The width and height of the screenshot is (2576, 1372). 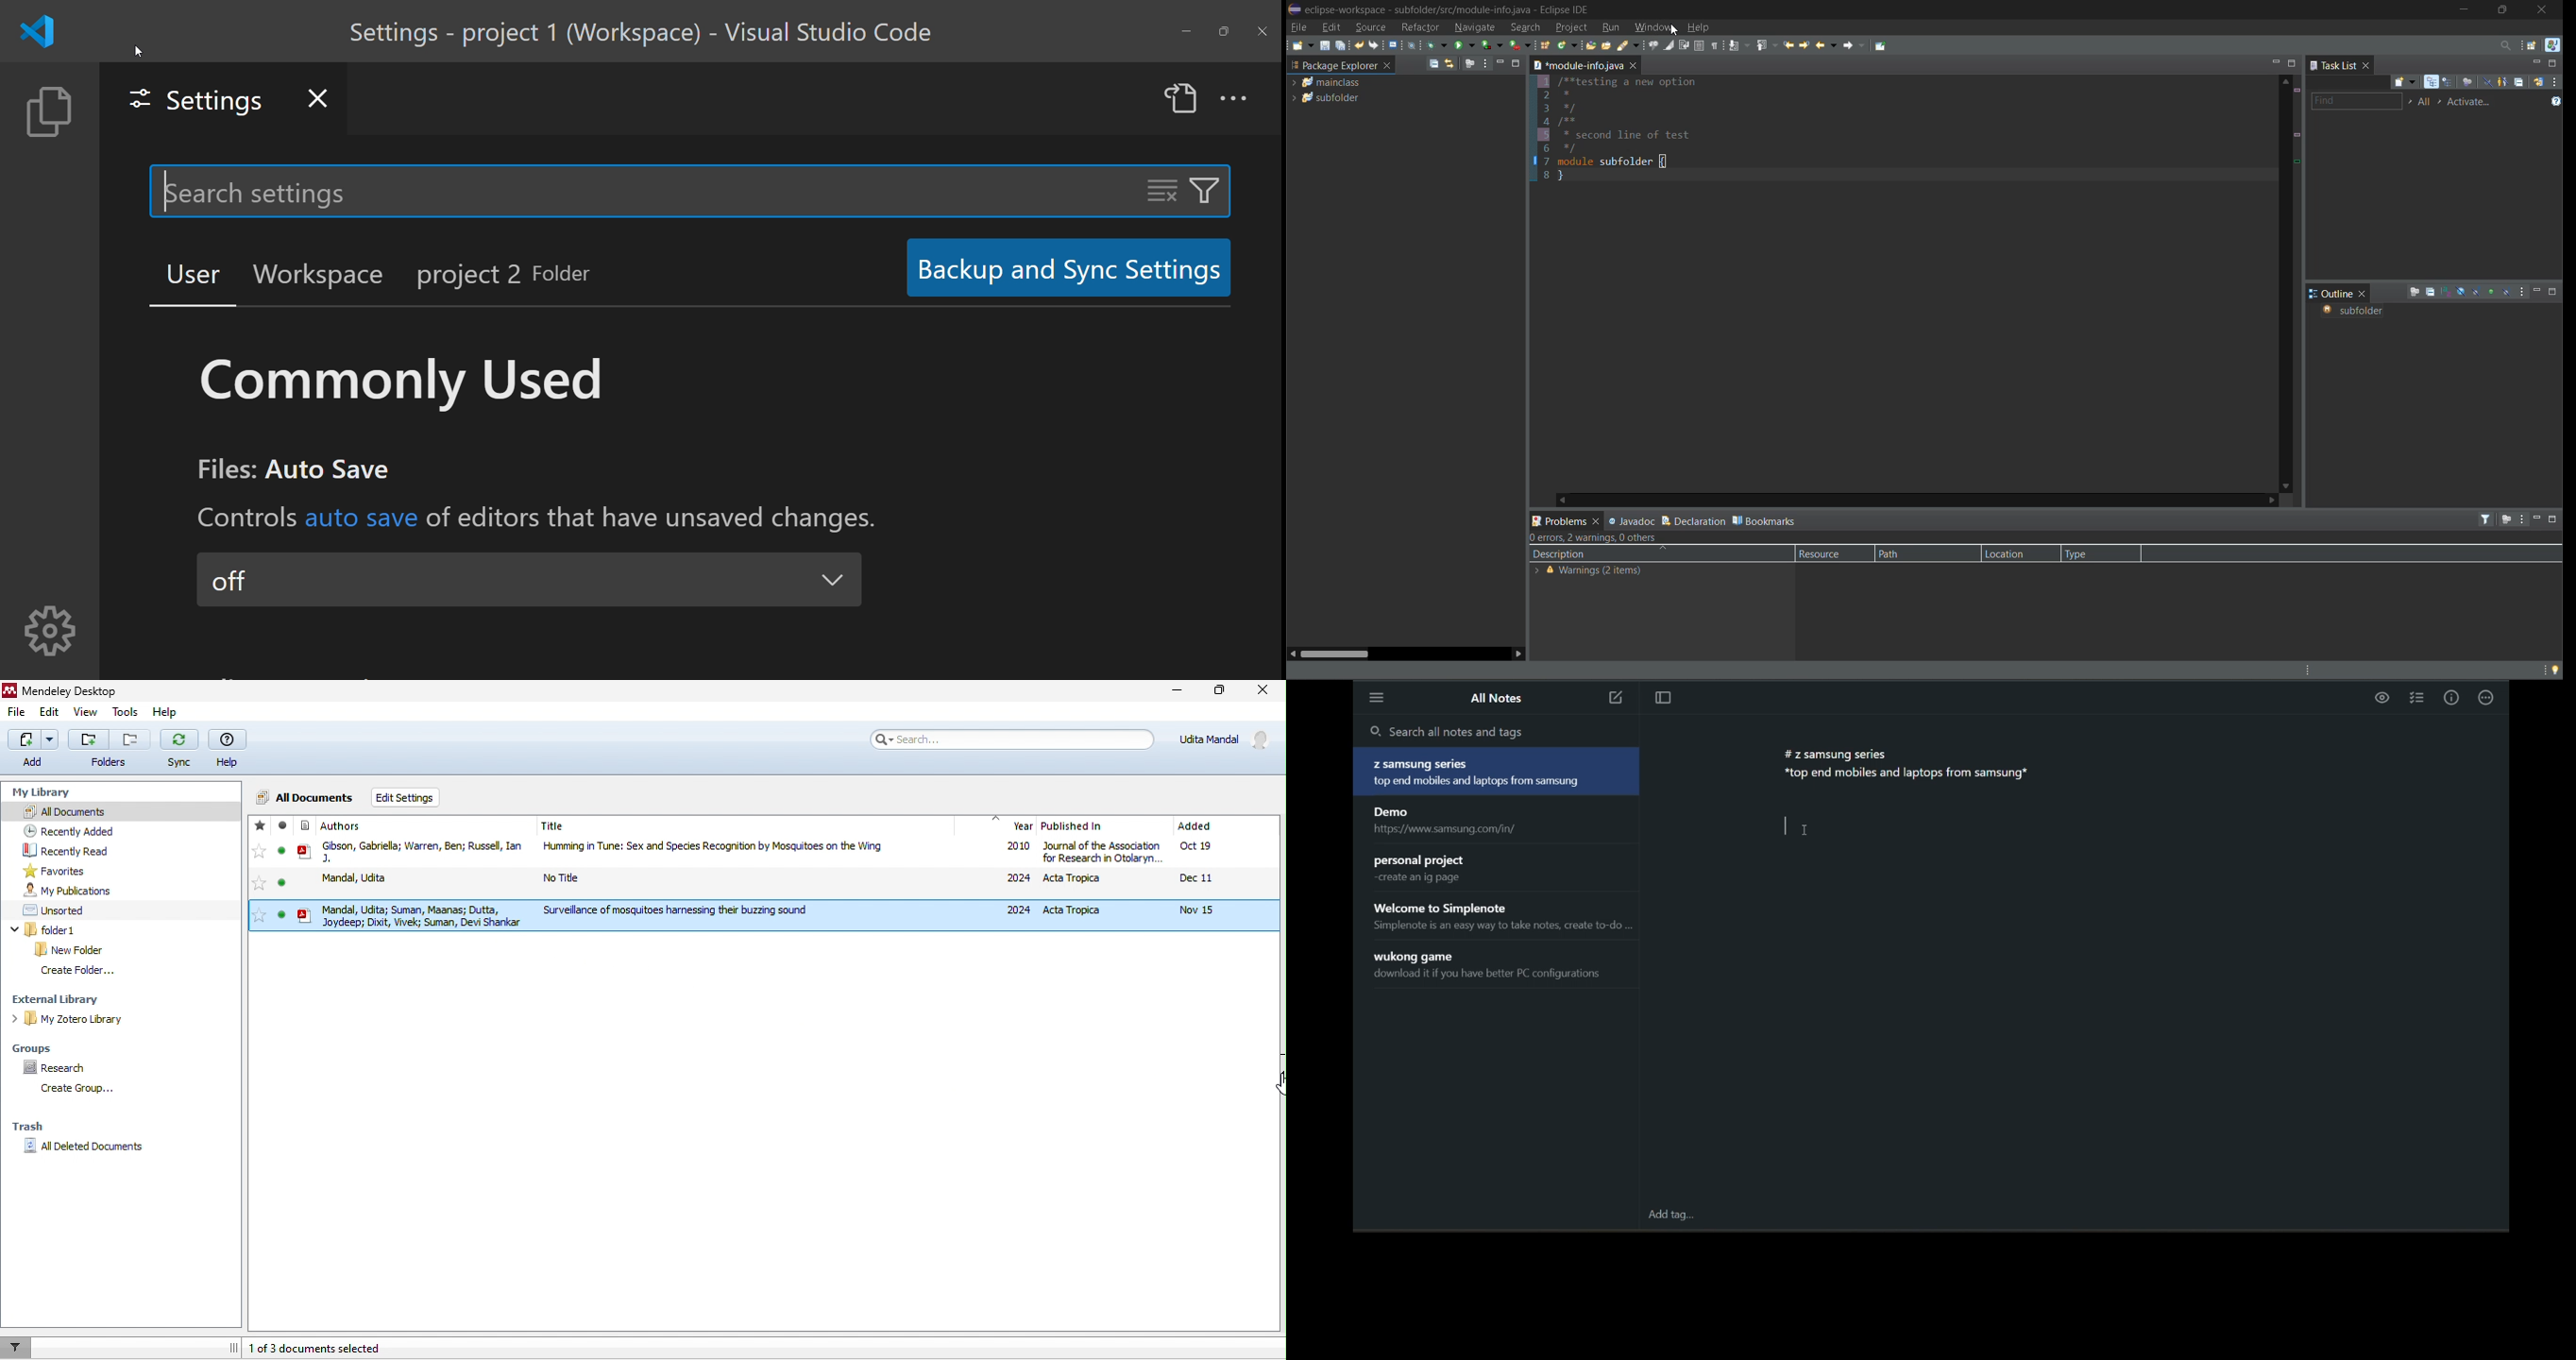 What do you see at coordinates (165, 711) in the screenshot?
I see `help` at bounding box center [165, 711].